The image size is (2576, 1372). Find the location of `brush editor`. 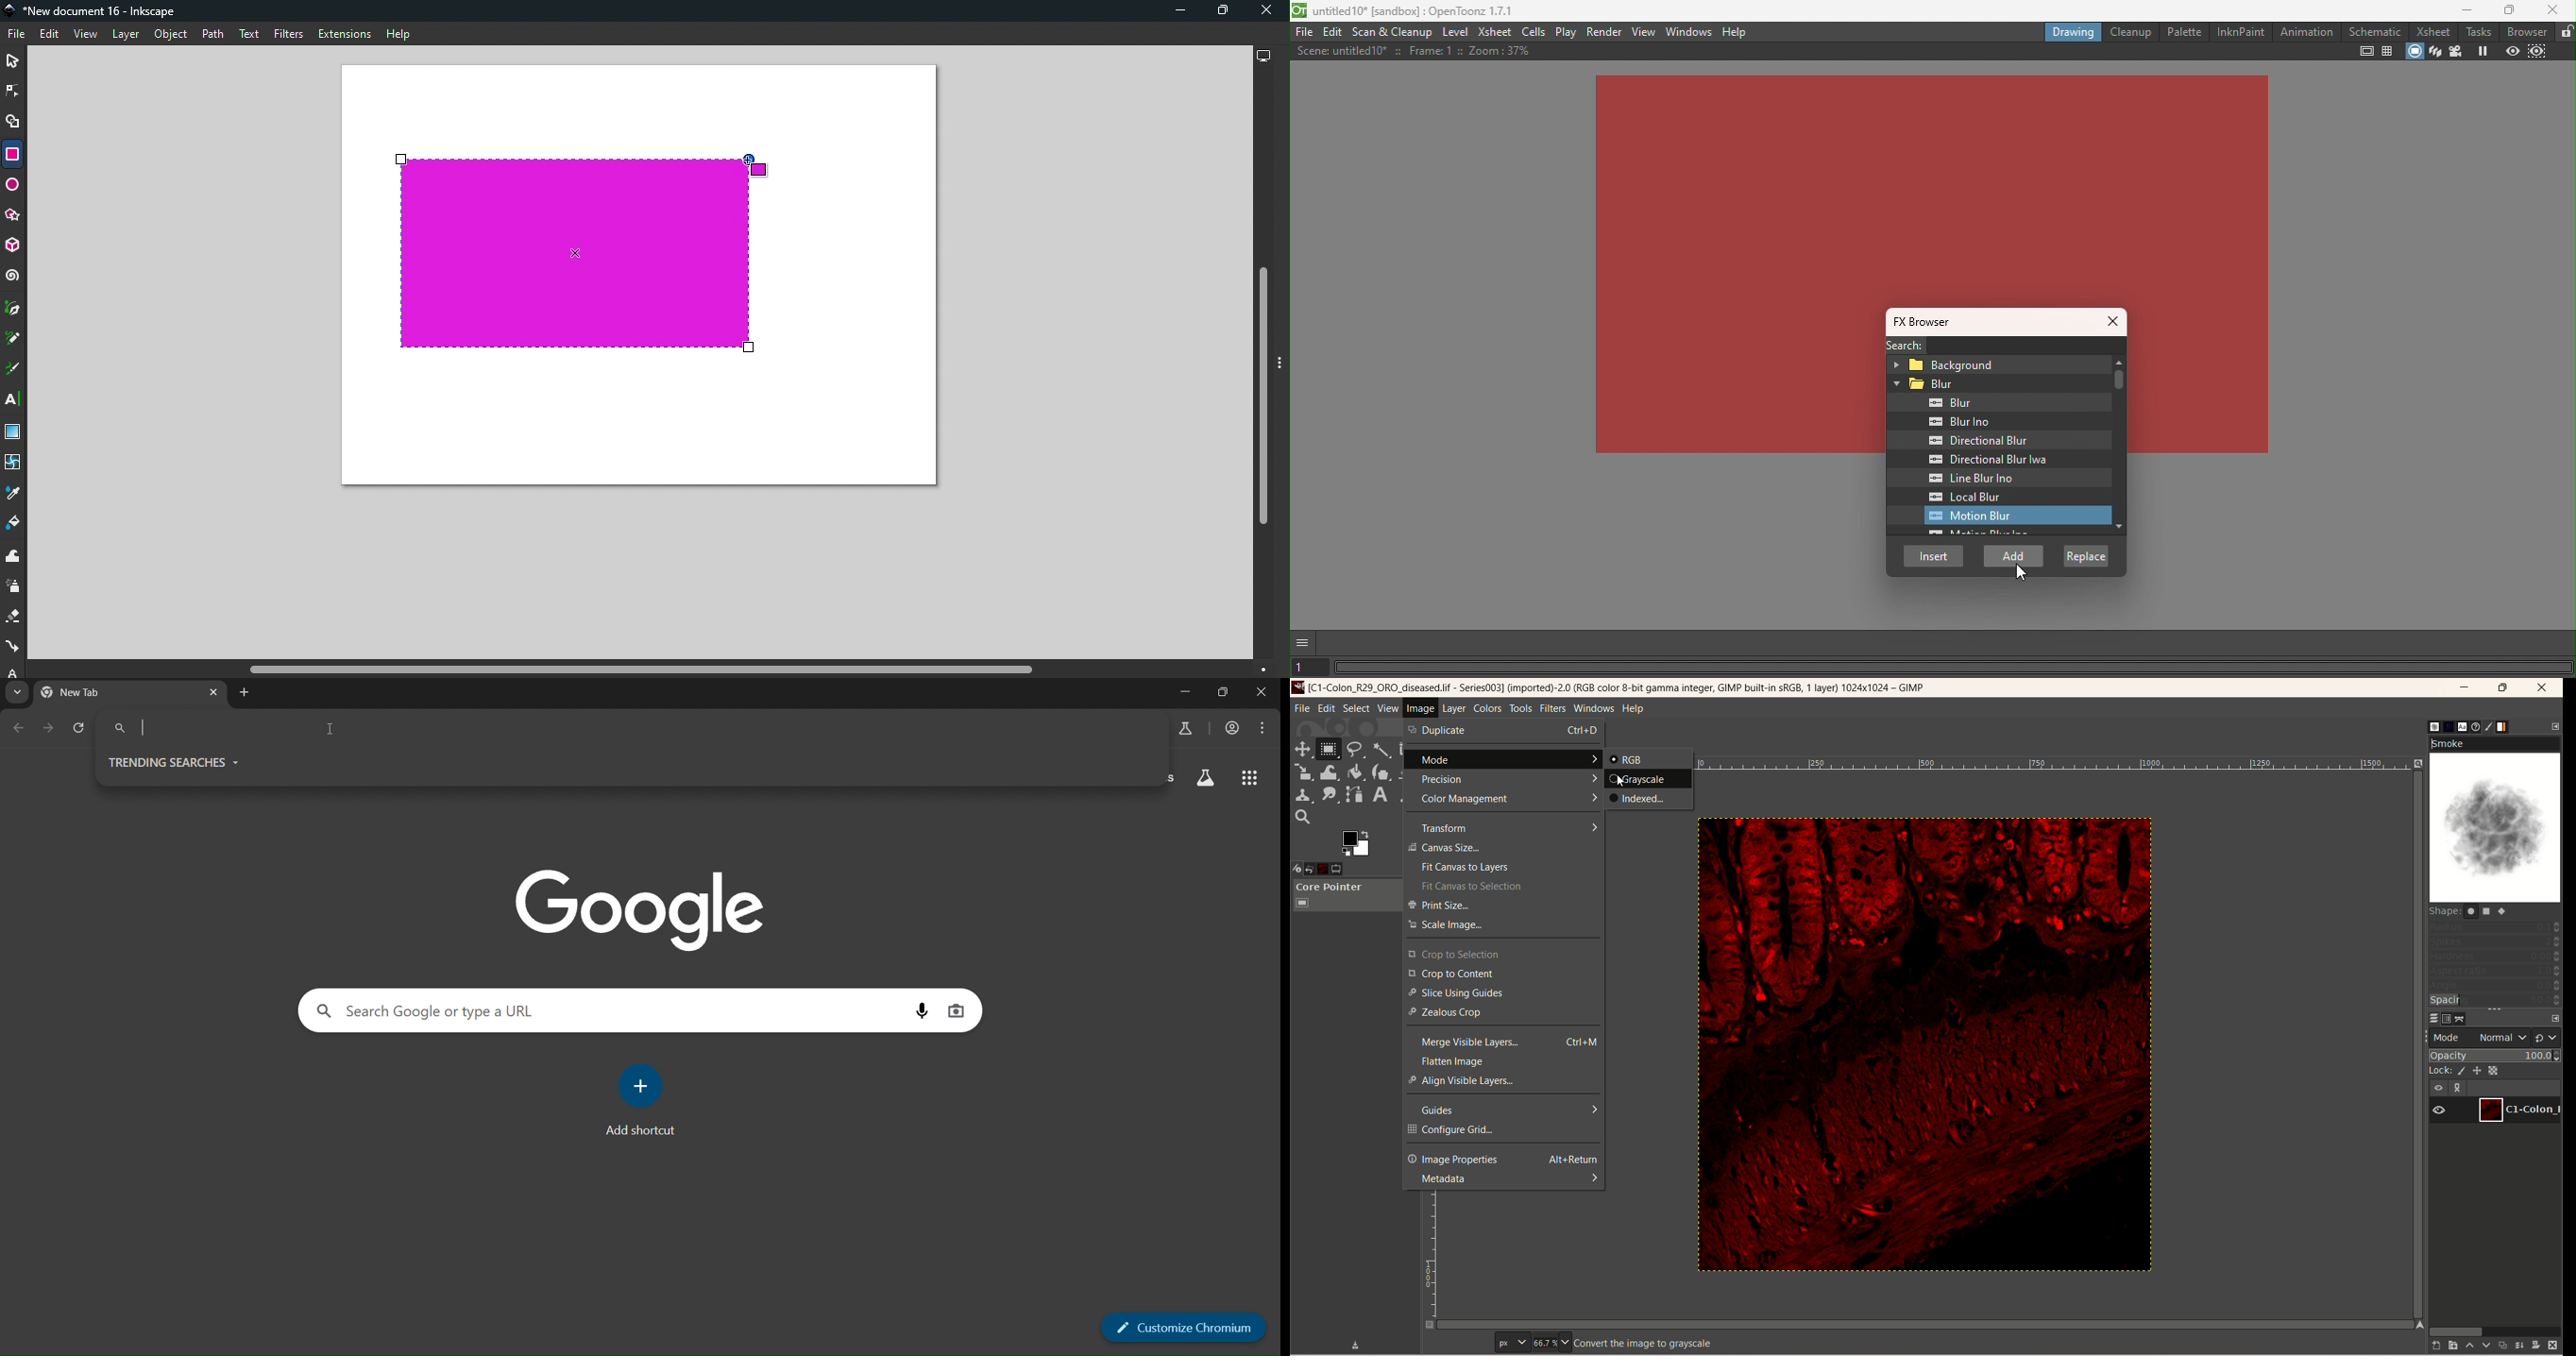

brush editor is located at coordinates (2489, 726).